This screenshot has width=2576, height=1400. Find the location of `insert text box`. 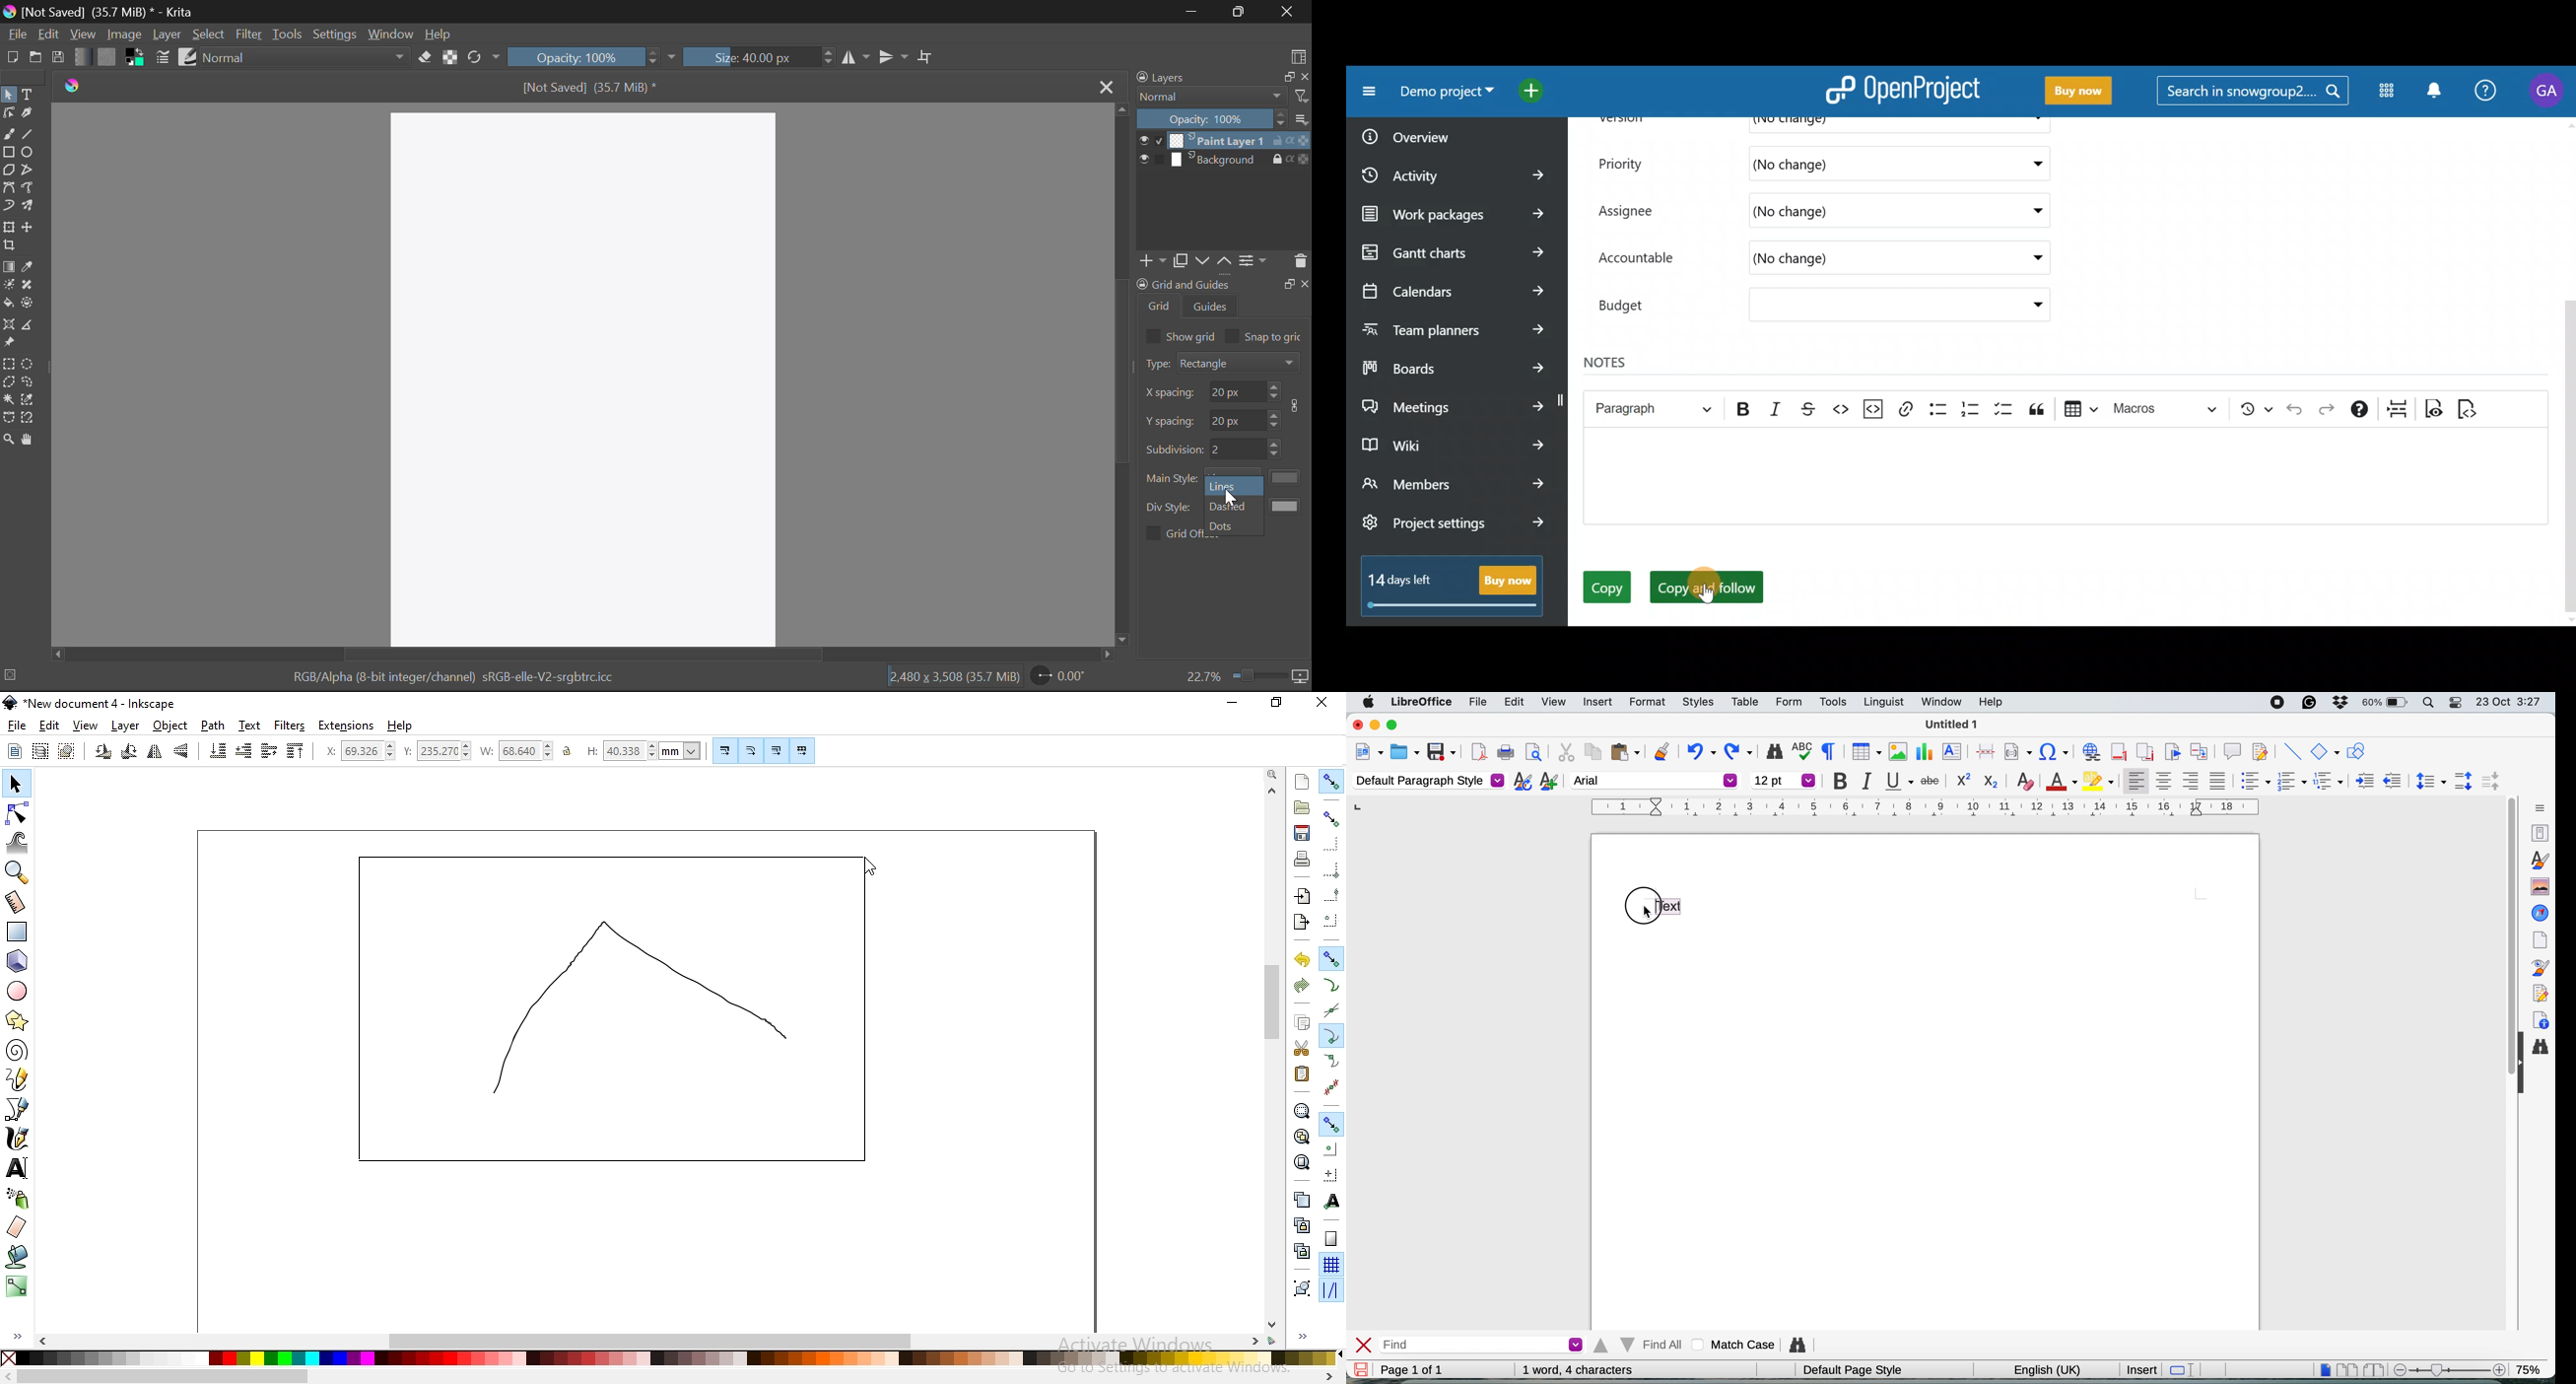

insert text box is located at coordinates (1954, 752).